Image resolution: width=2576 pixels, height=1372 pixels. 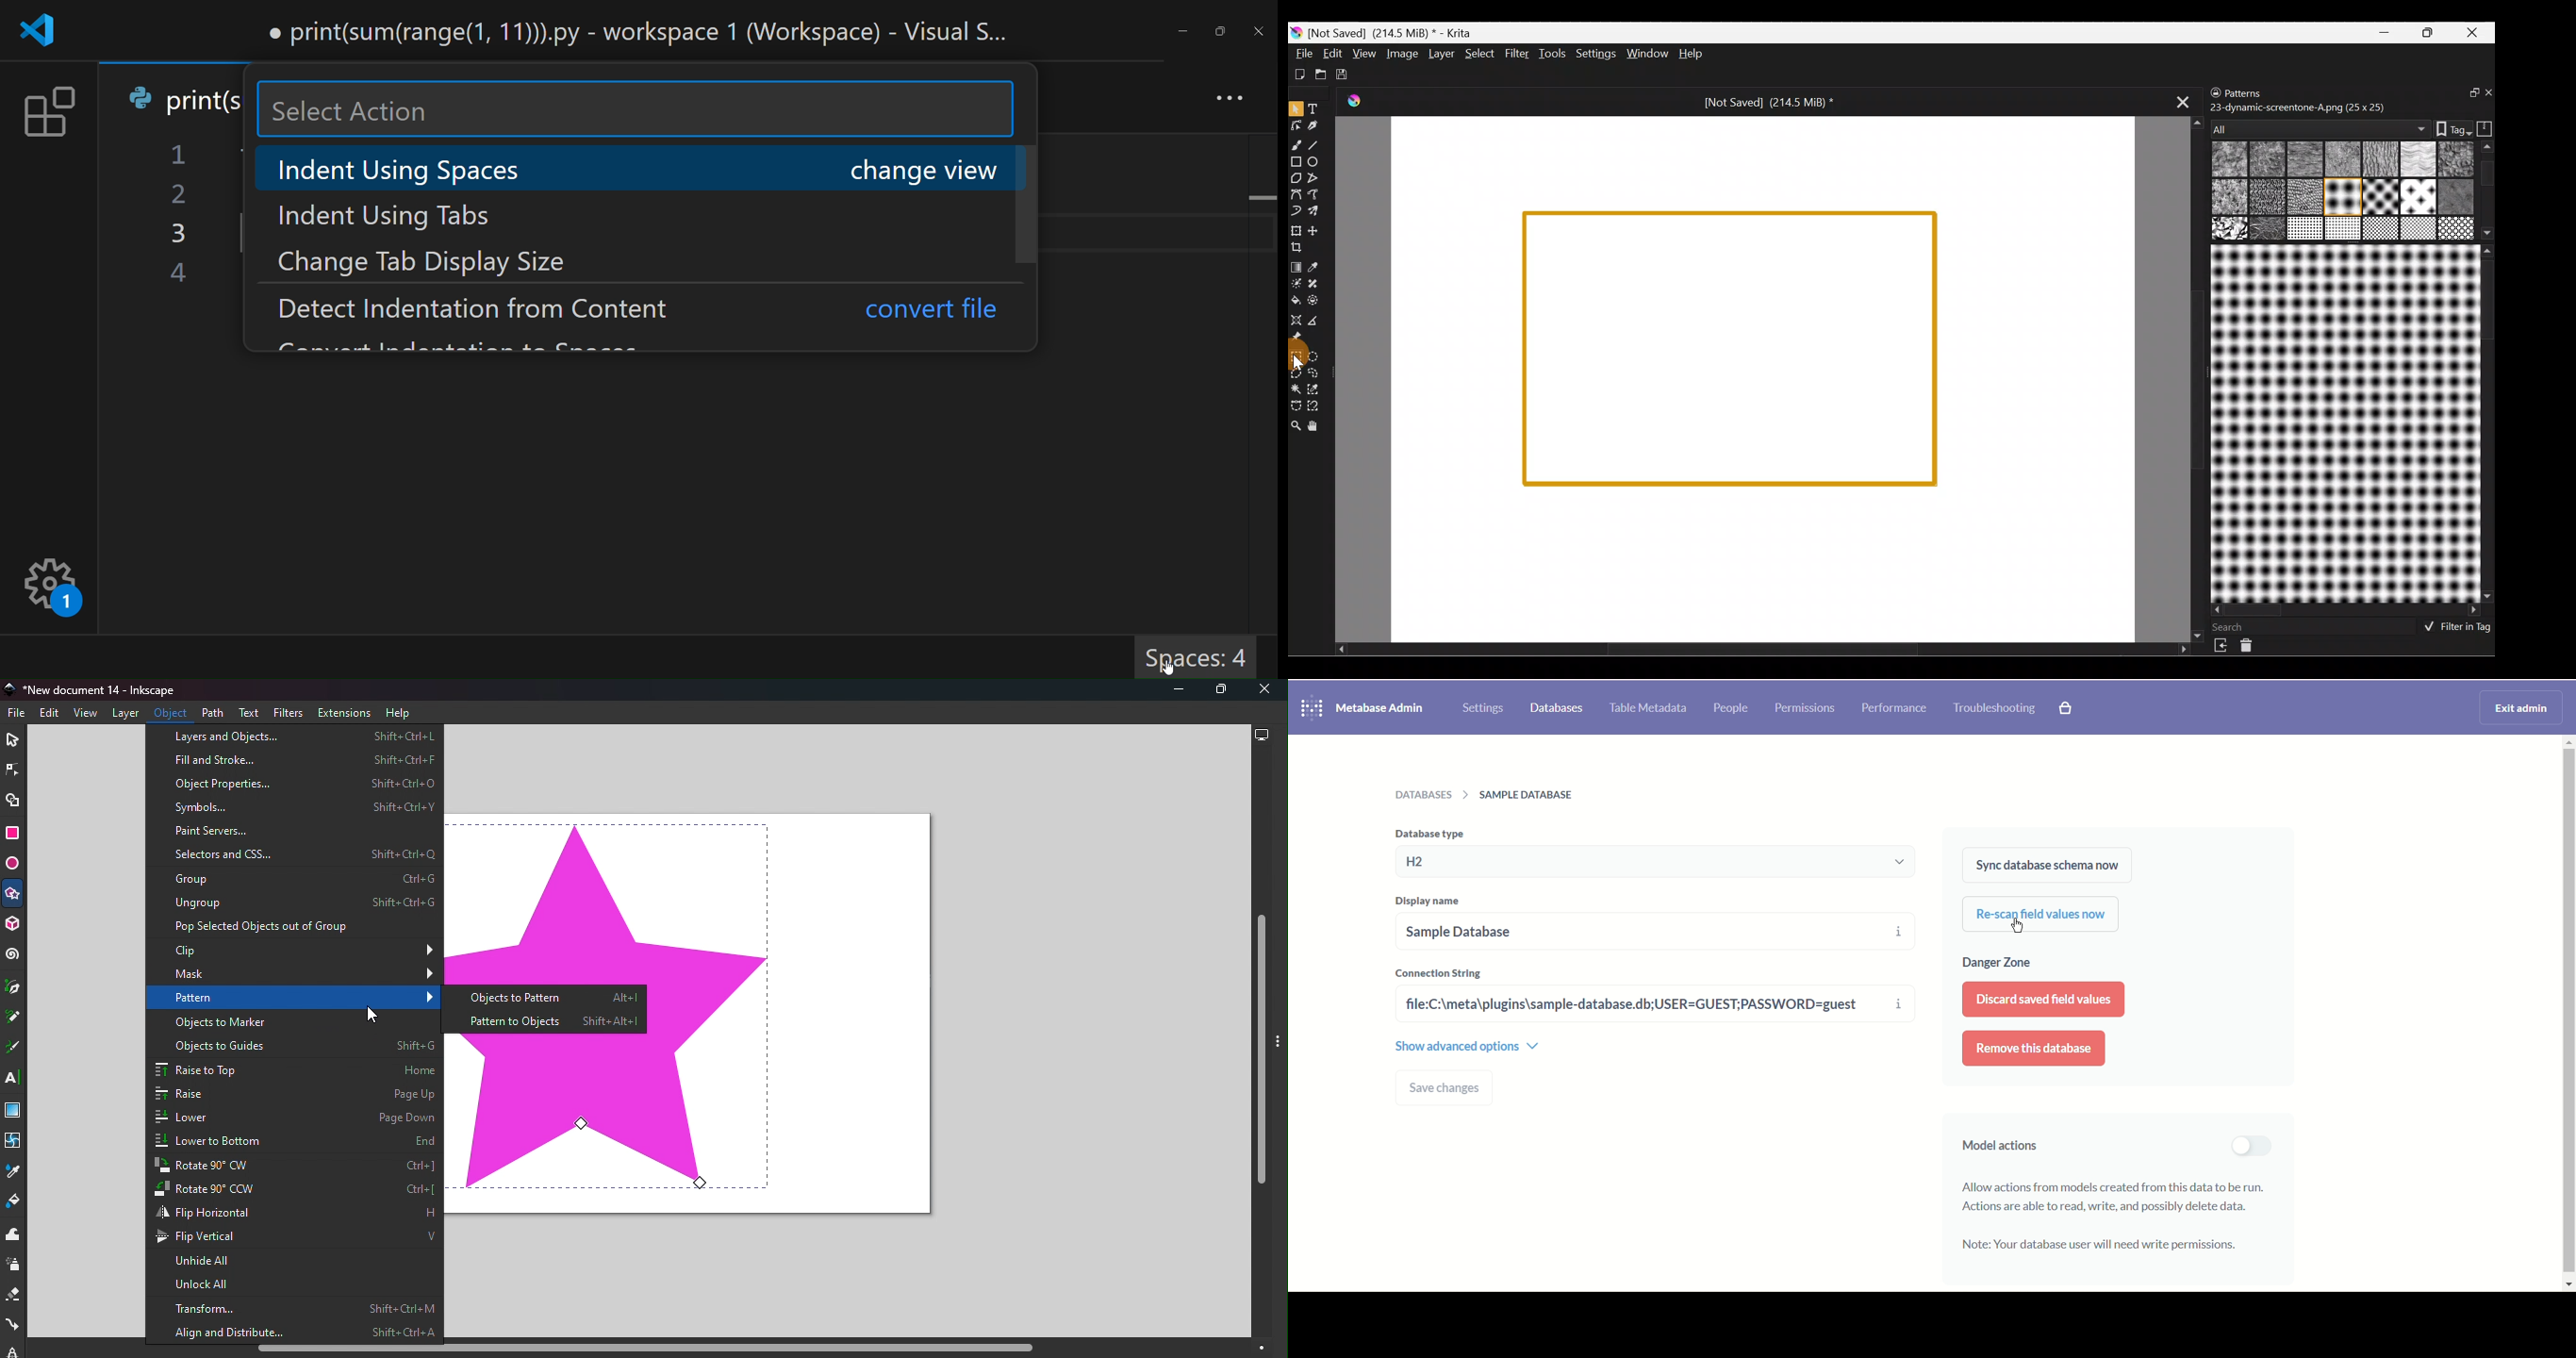 I want to click on 16 Texture_woody.png, so click(x=2306, y=229).